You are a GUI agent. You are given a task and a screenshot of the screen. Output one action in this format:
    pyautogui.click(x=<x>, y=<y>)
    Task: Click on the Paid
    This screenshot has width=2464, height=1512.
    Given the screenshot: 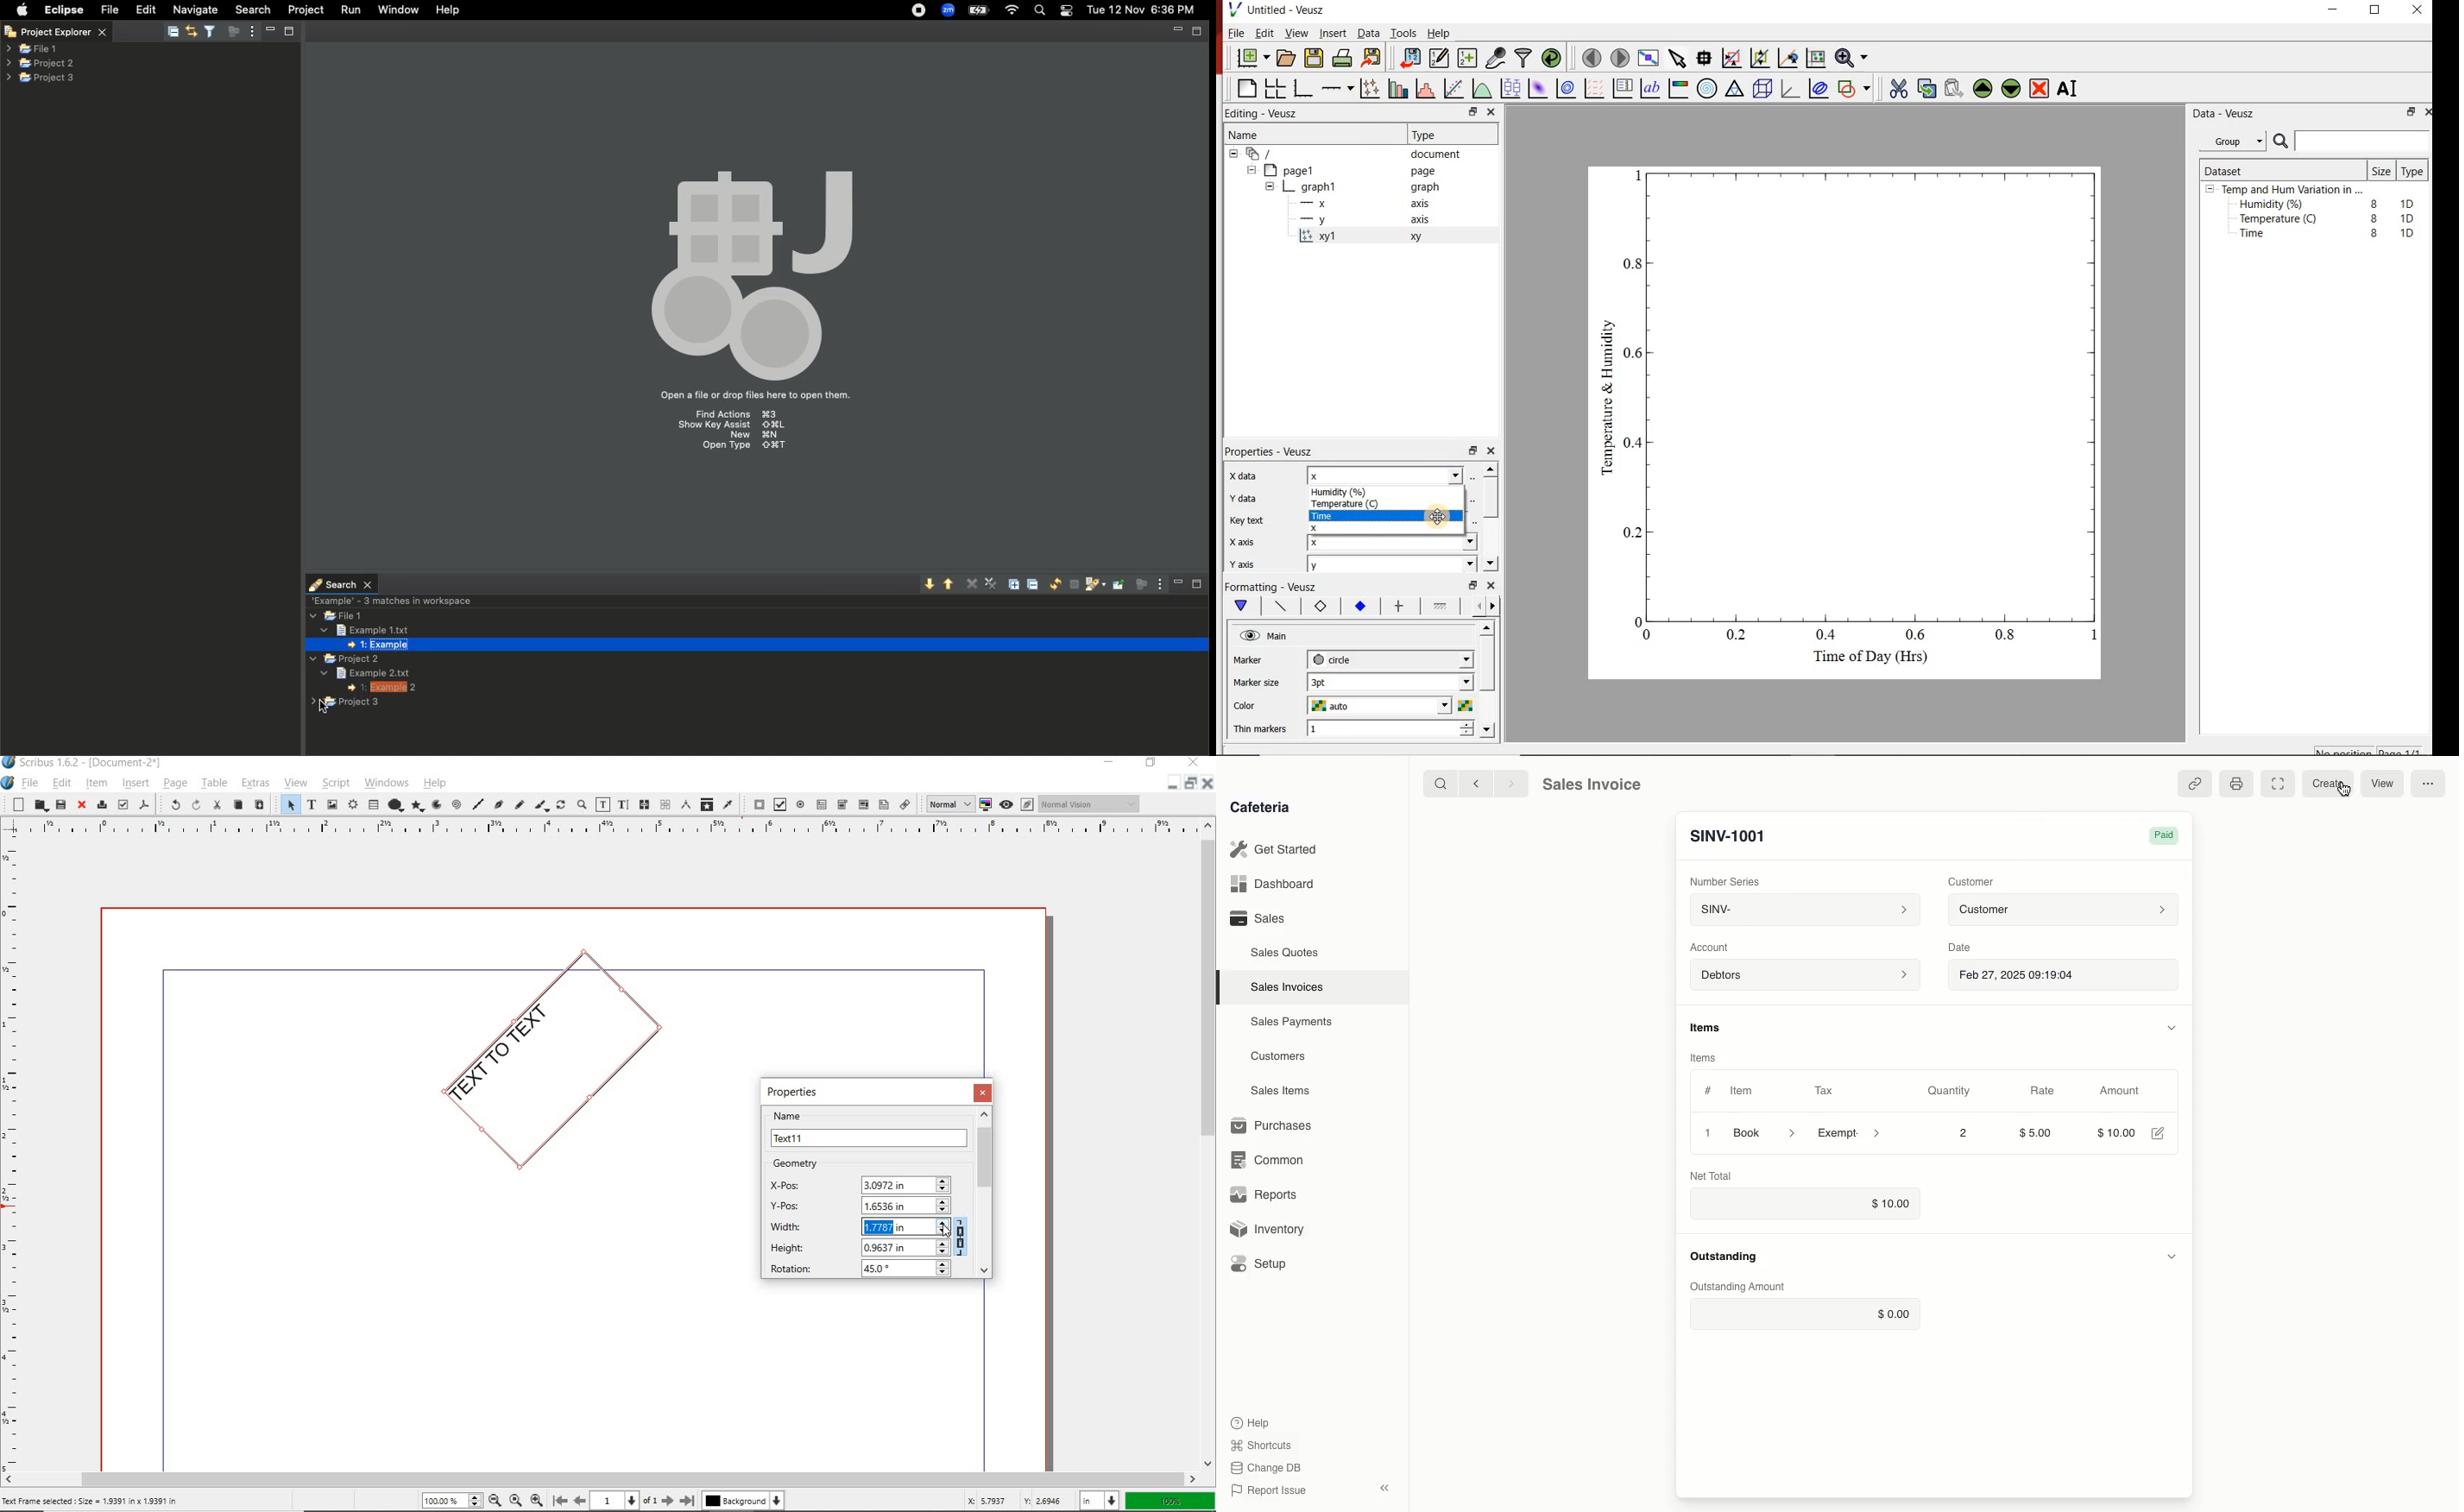 What is the action you would take?
    pyautogui.click(x=2167, y=835)
    